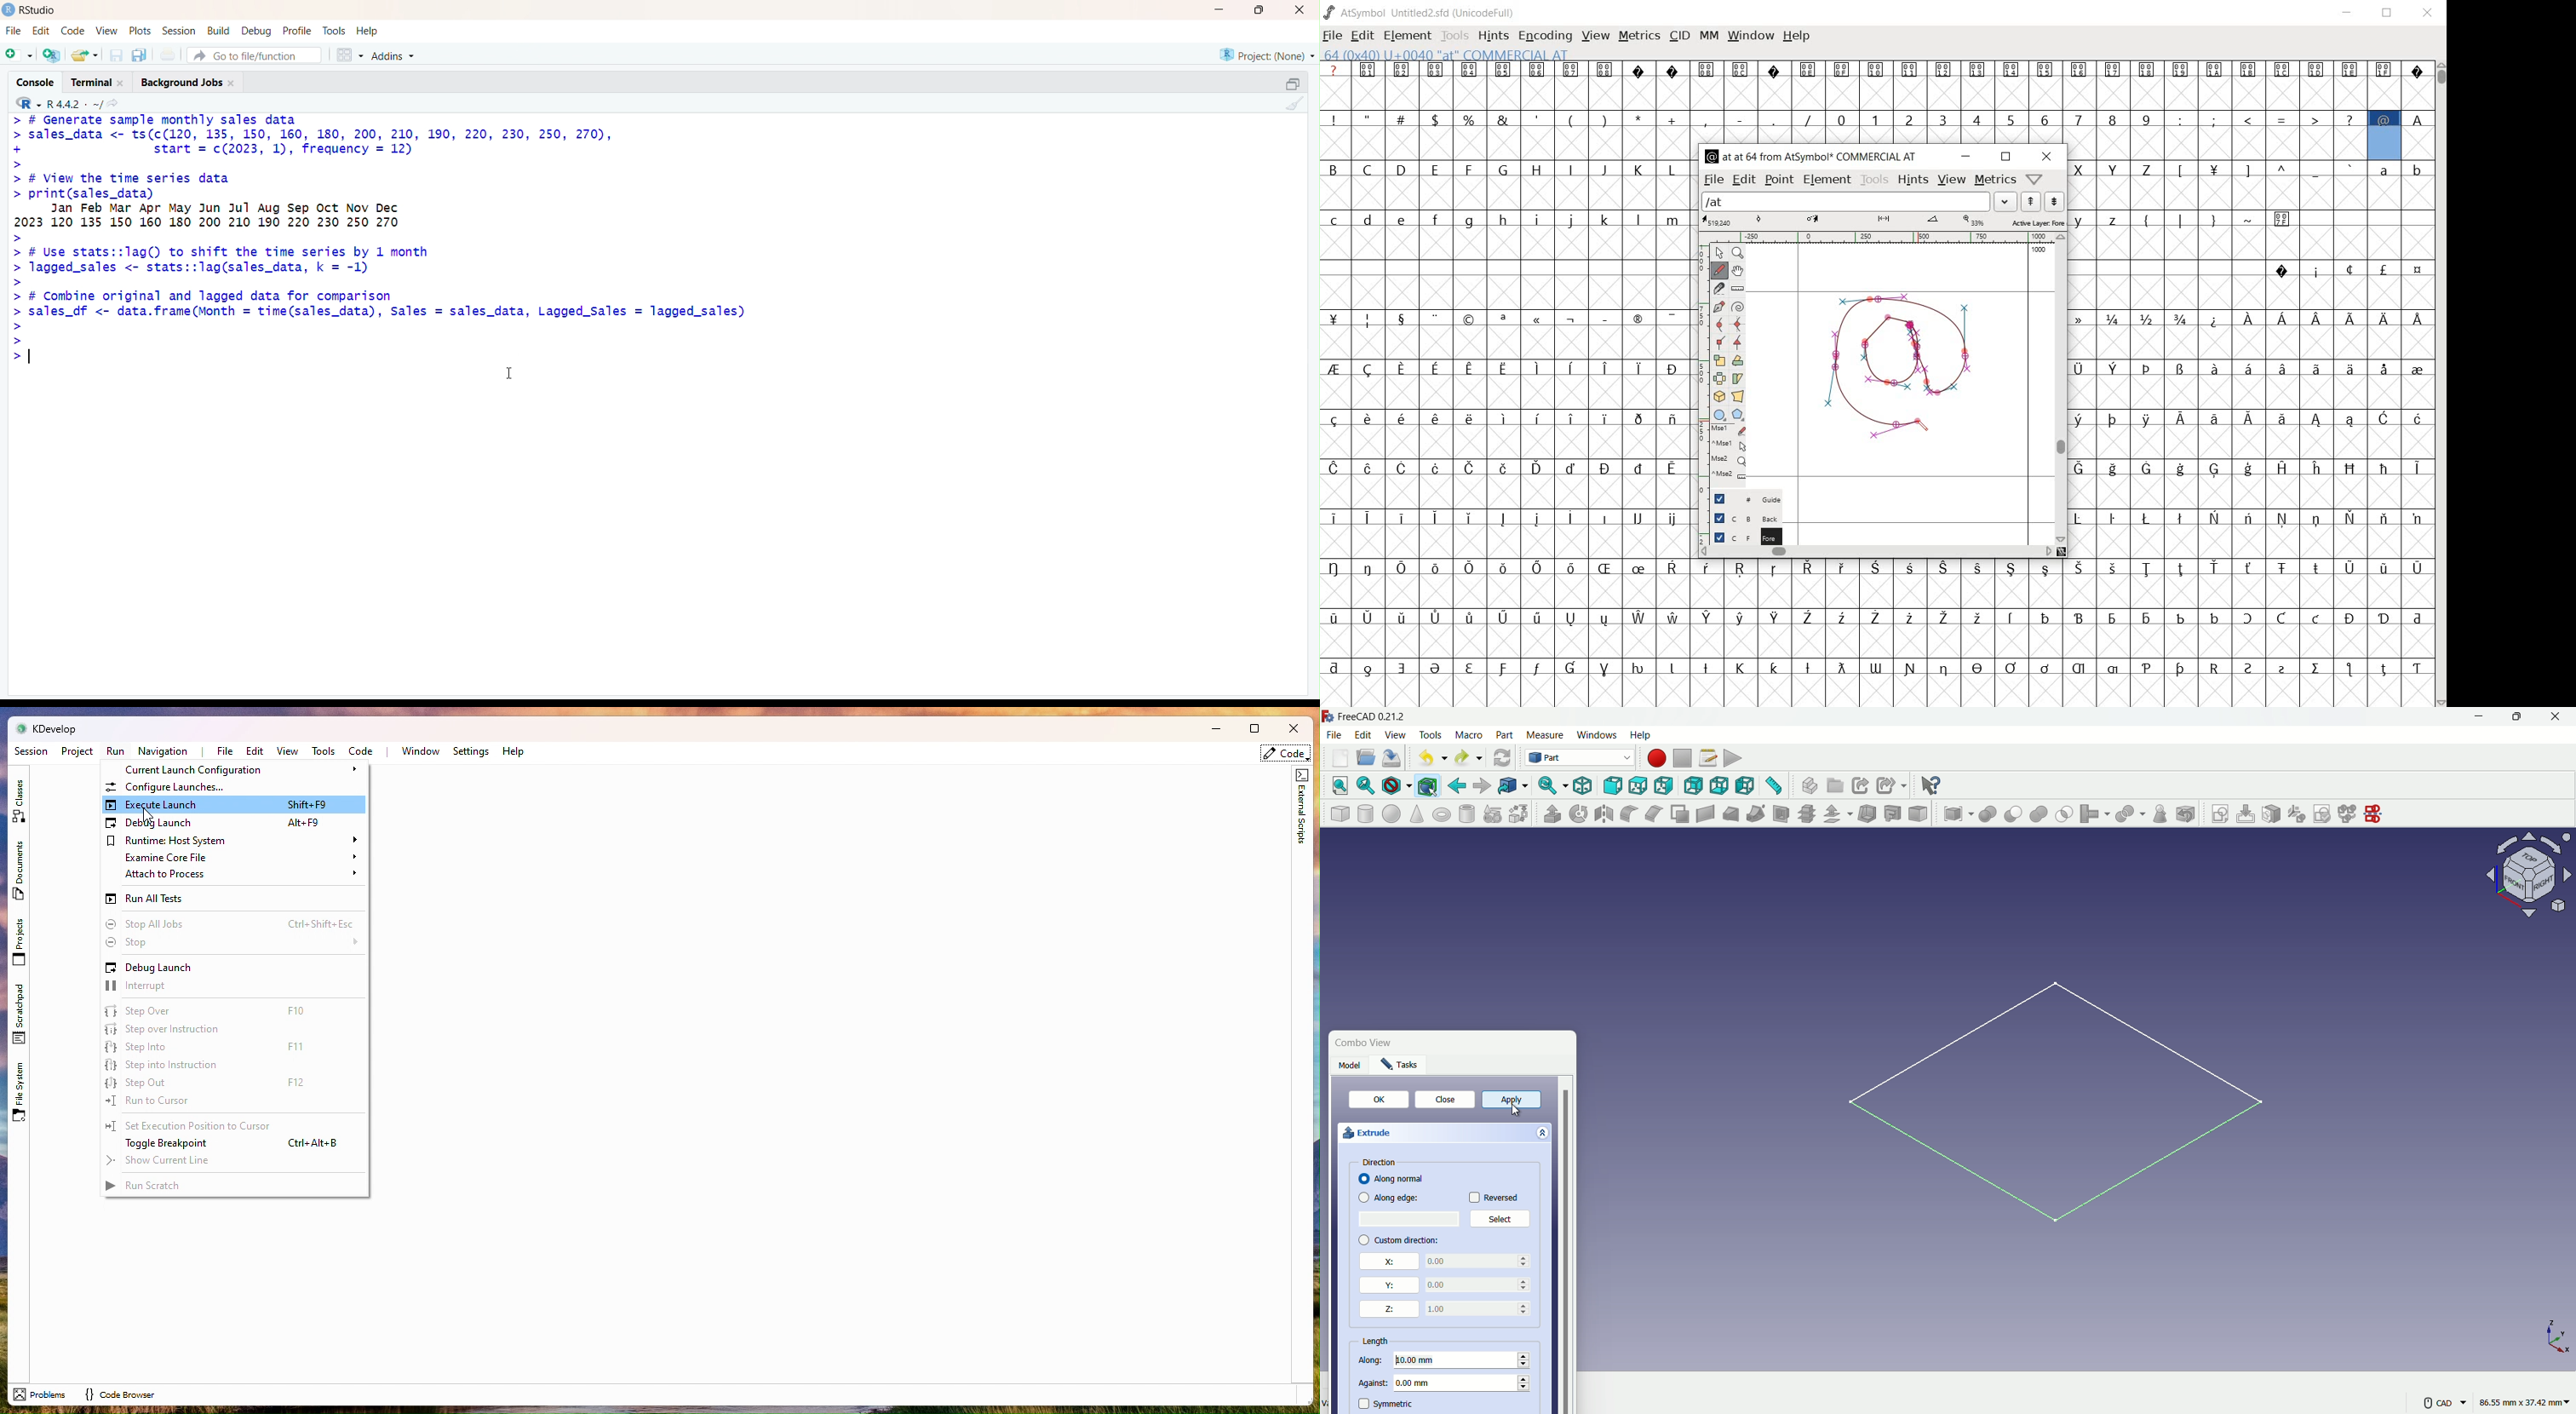 This screenshot has height=1428, width=2576. I want to click on save all open document, so click(140, 56).